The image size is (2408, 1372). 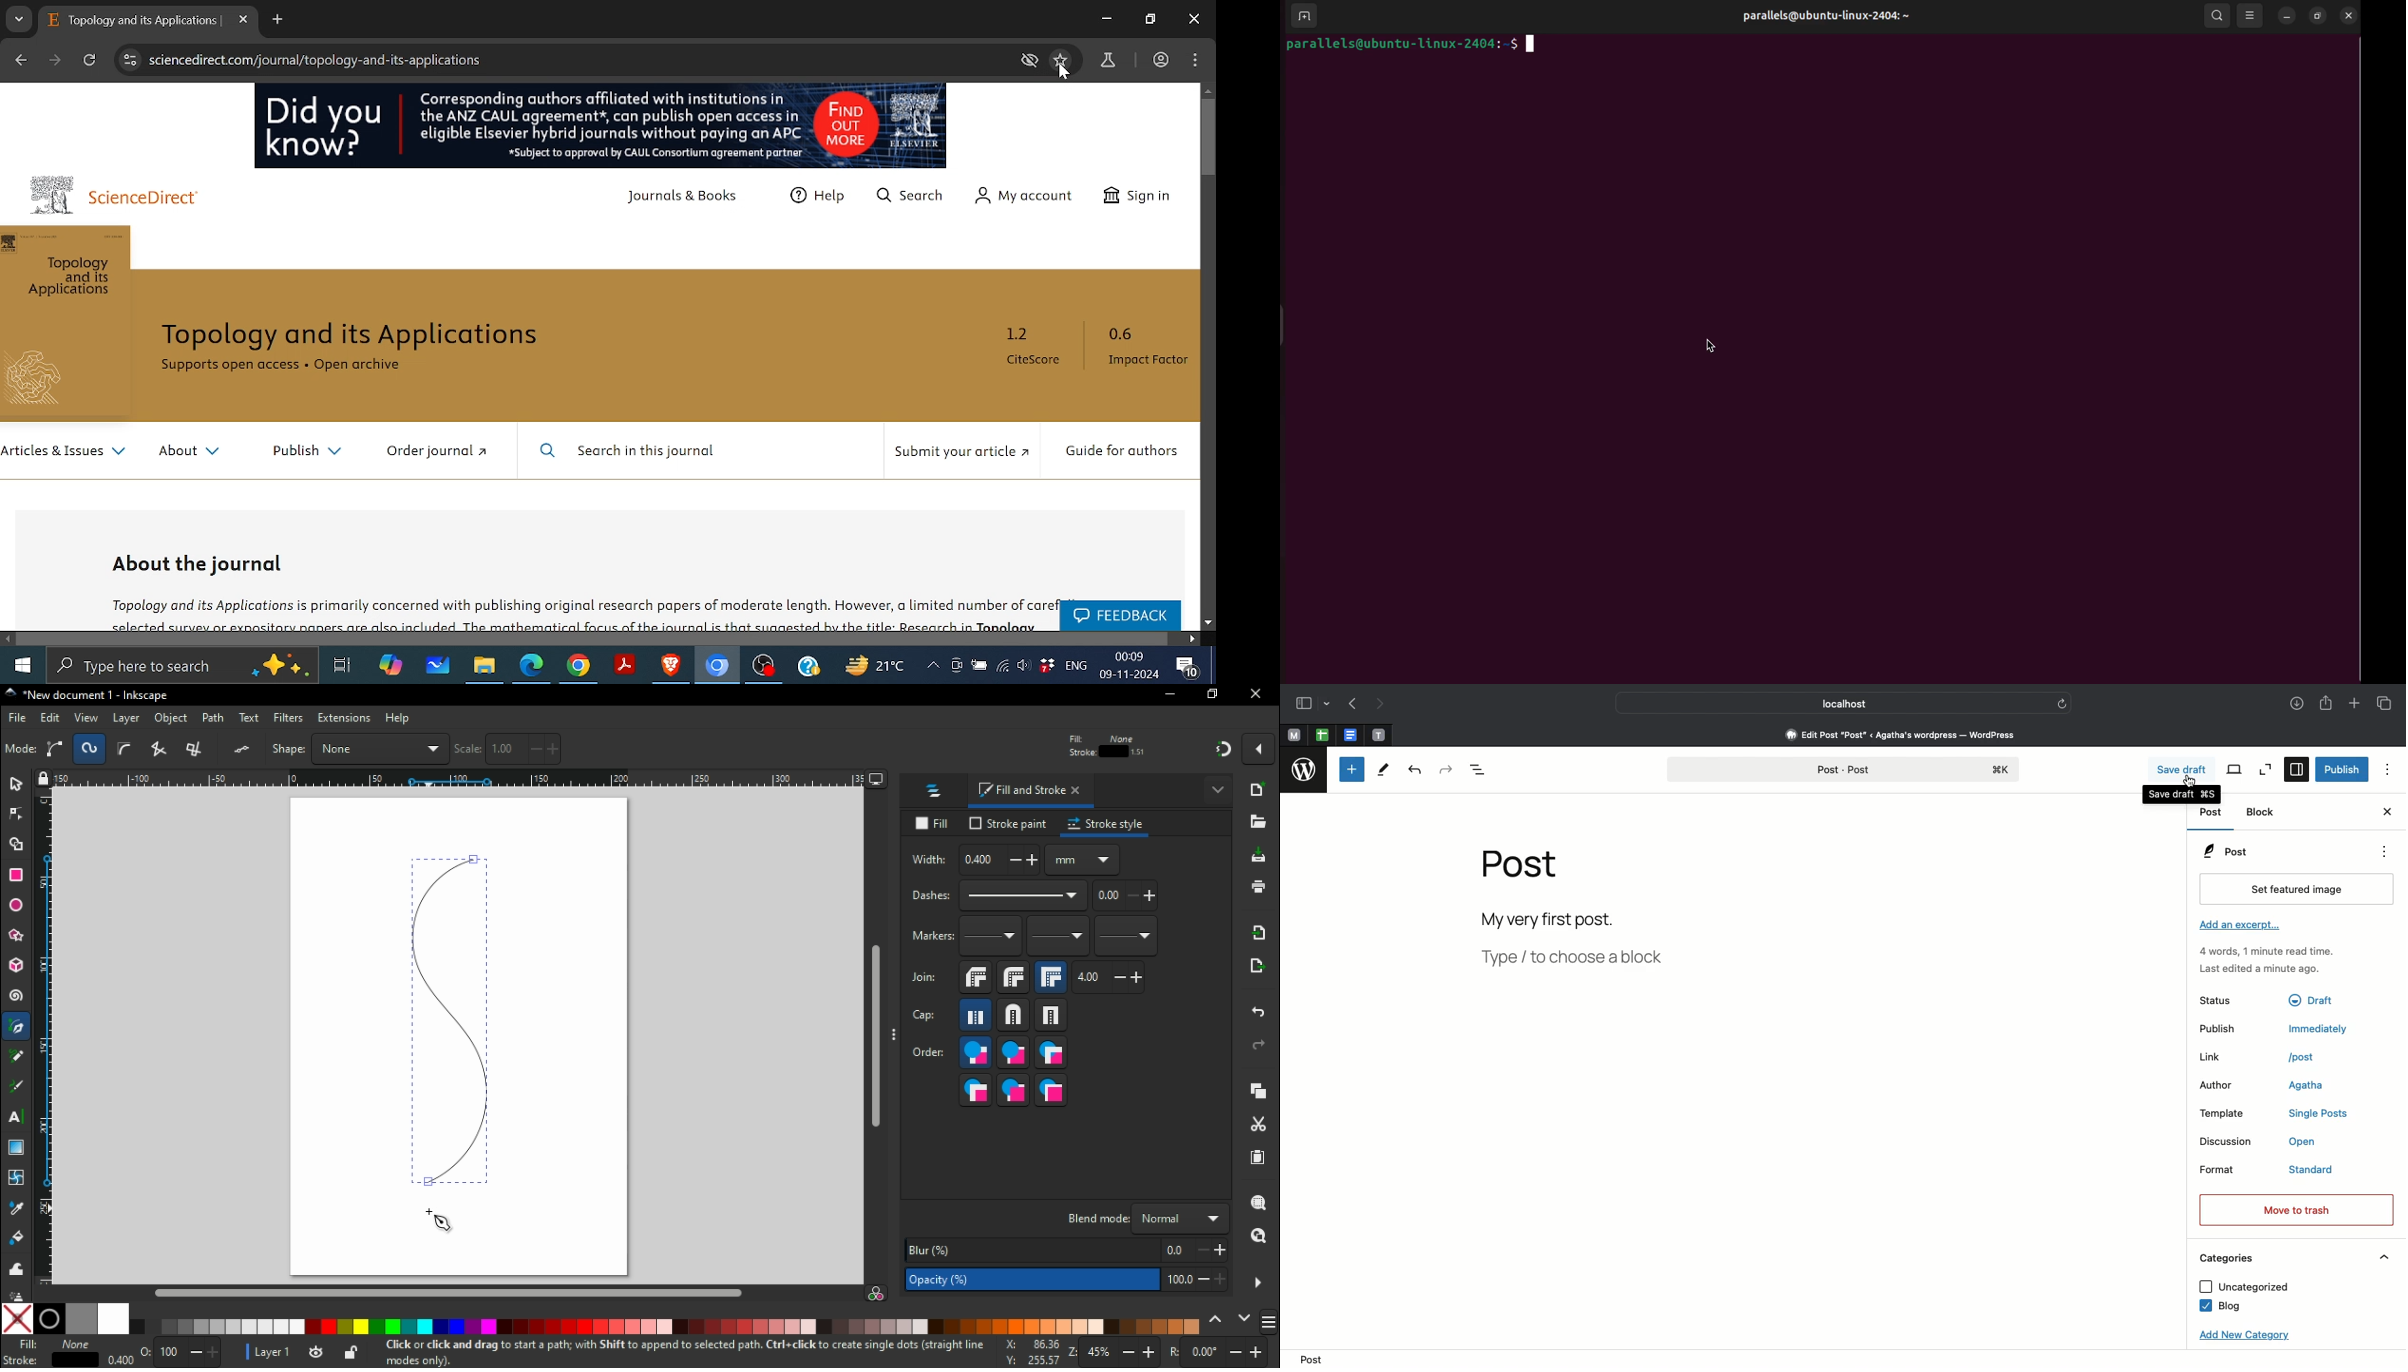 What do you see at coordinates (113, 1319) in the screenshot?
I see `white` at bounding box center [113, 1319].